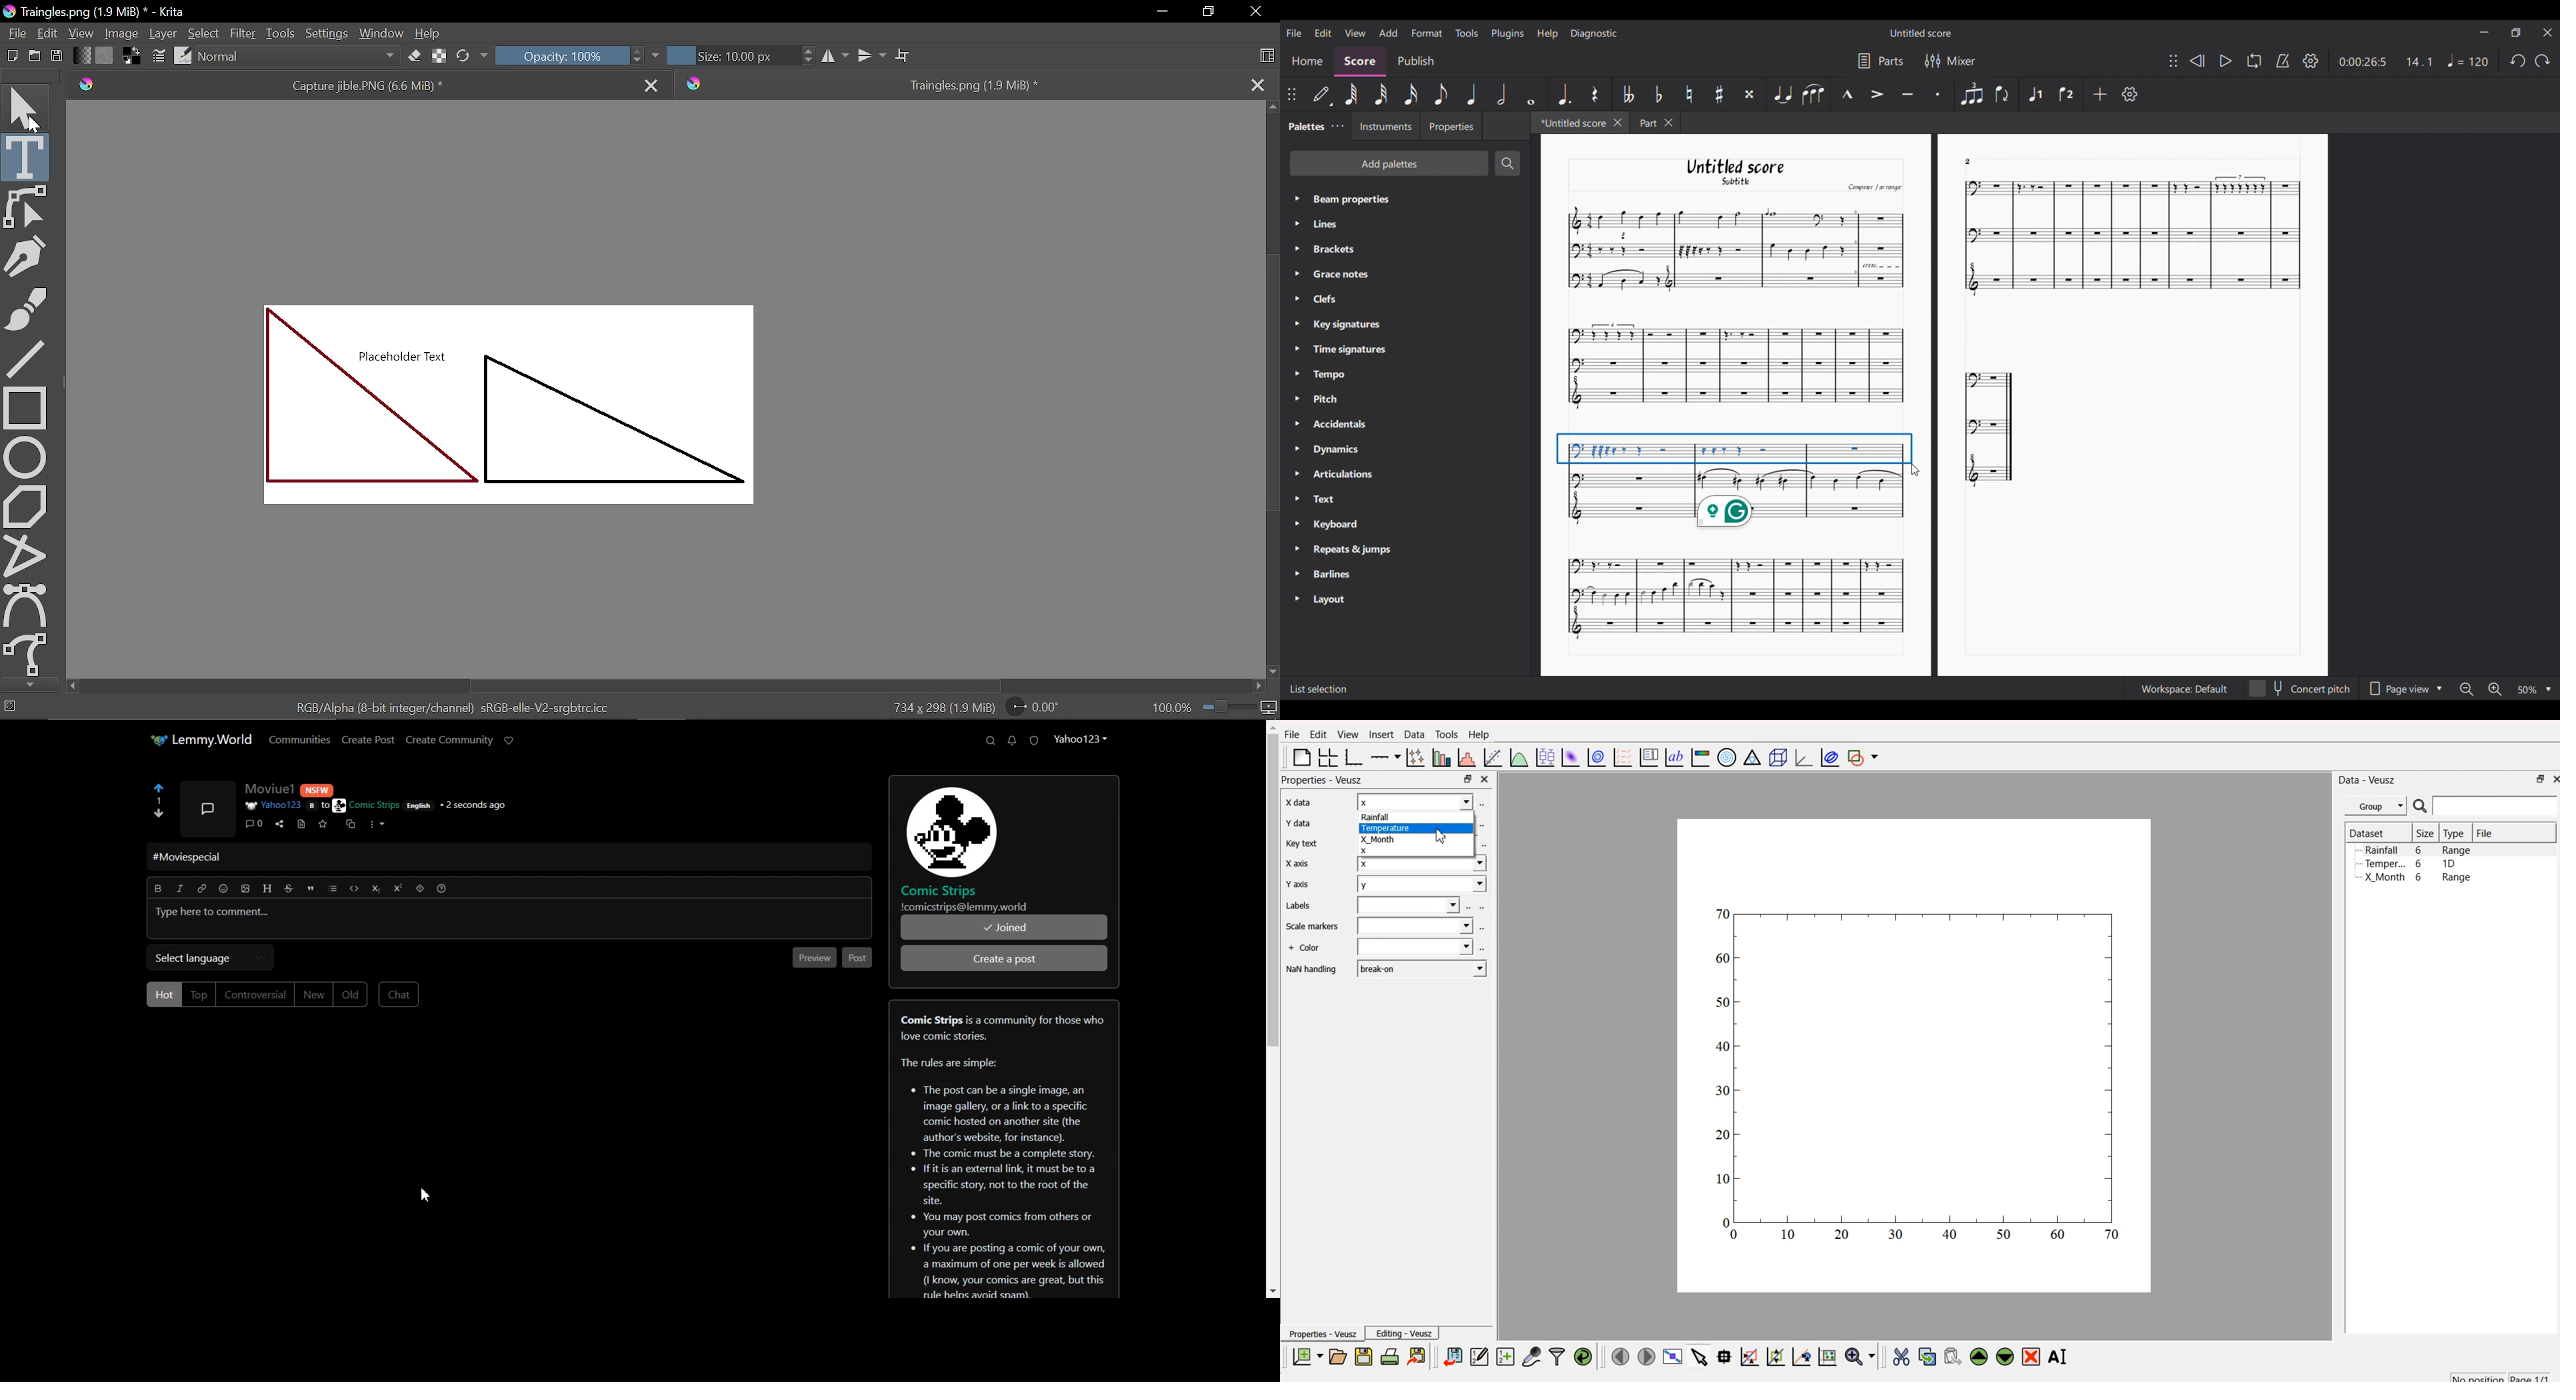 This screenshot has height=1400, width=2576. Describe the element at coordinates (2130, 94) in the screenshot. I see `Settings` at that location.